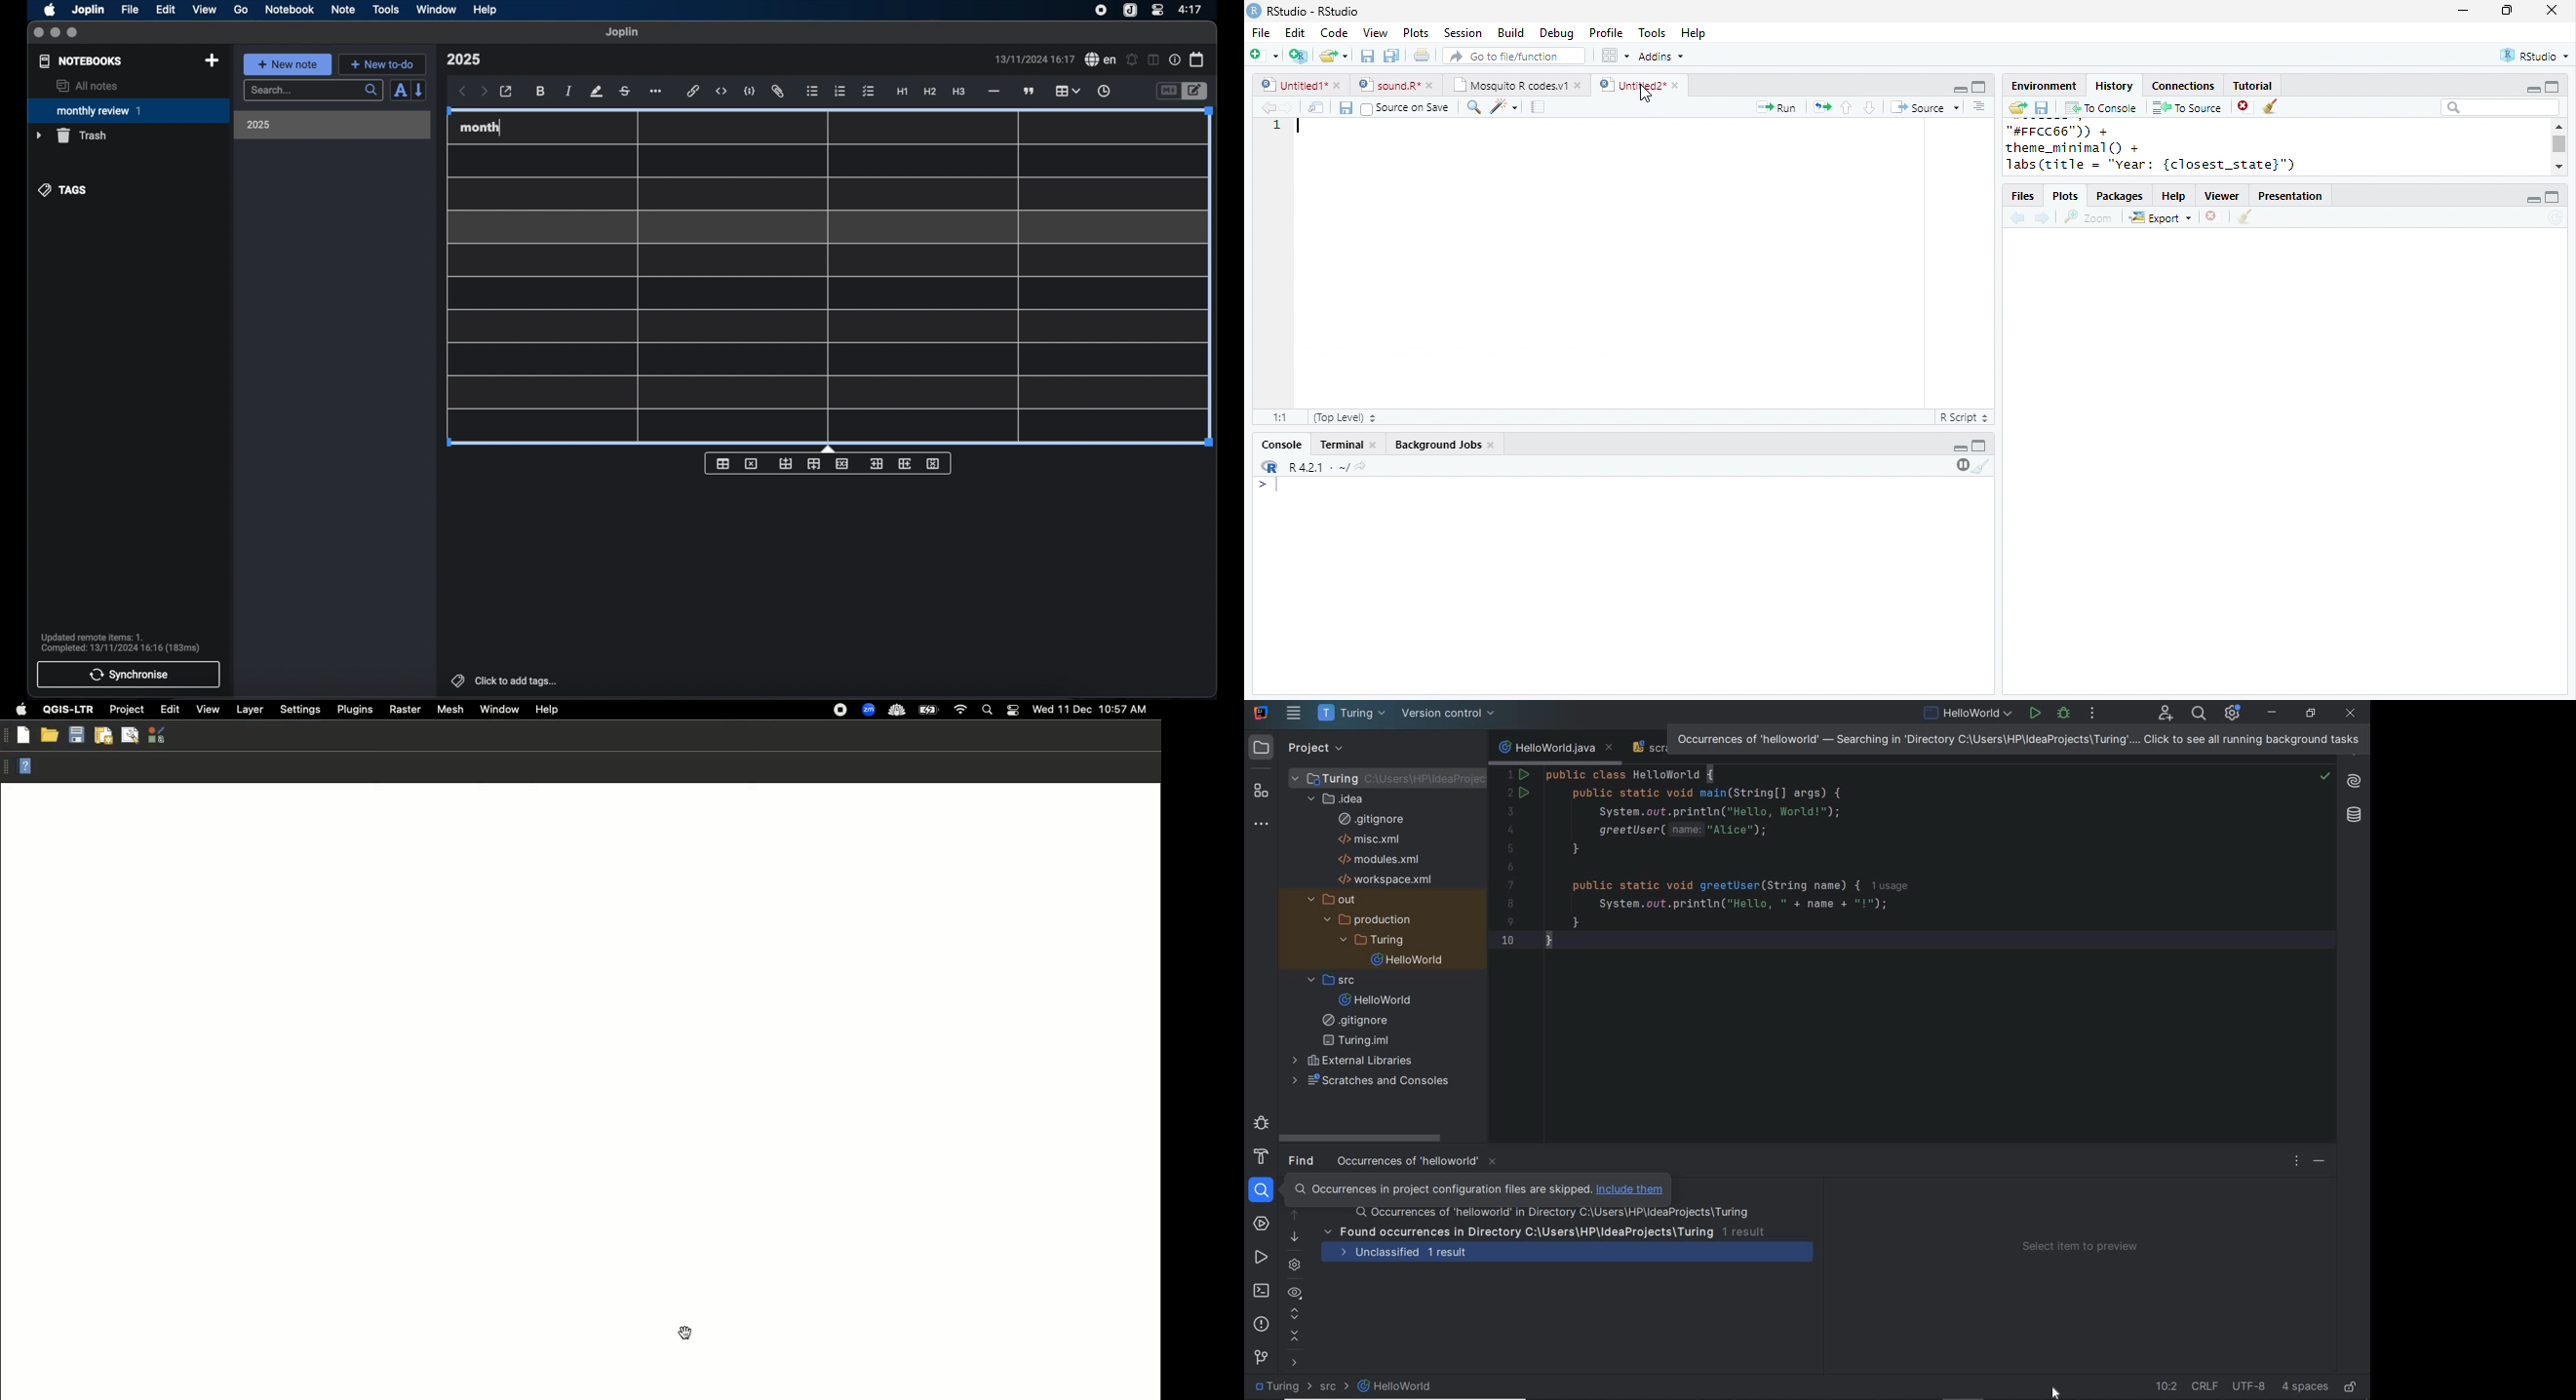 The height and width of the screenshot is (1400, 2576). I want to click on delete column, so click(934, 464).